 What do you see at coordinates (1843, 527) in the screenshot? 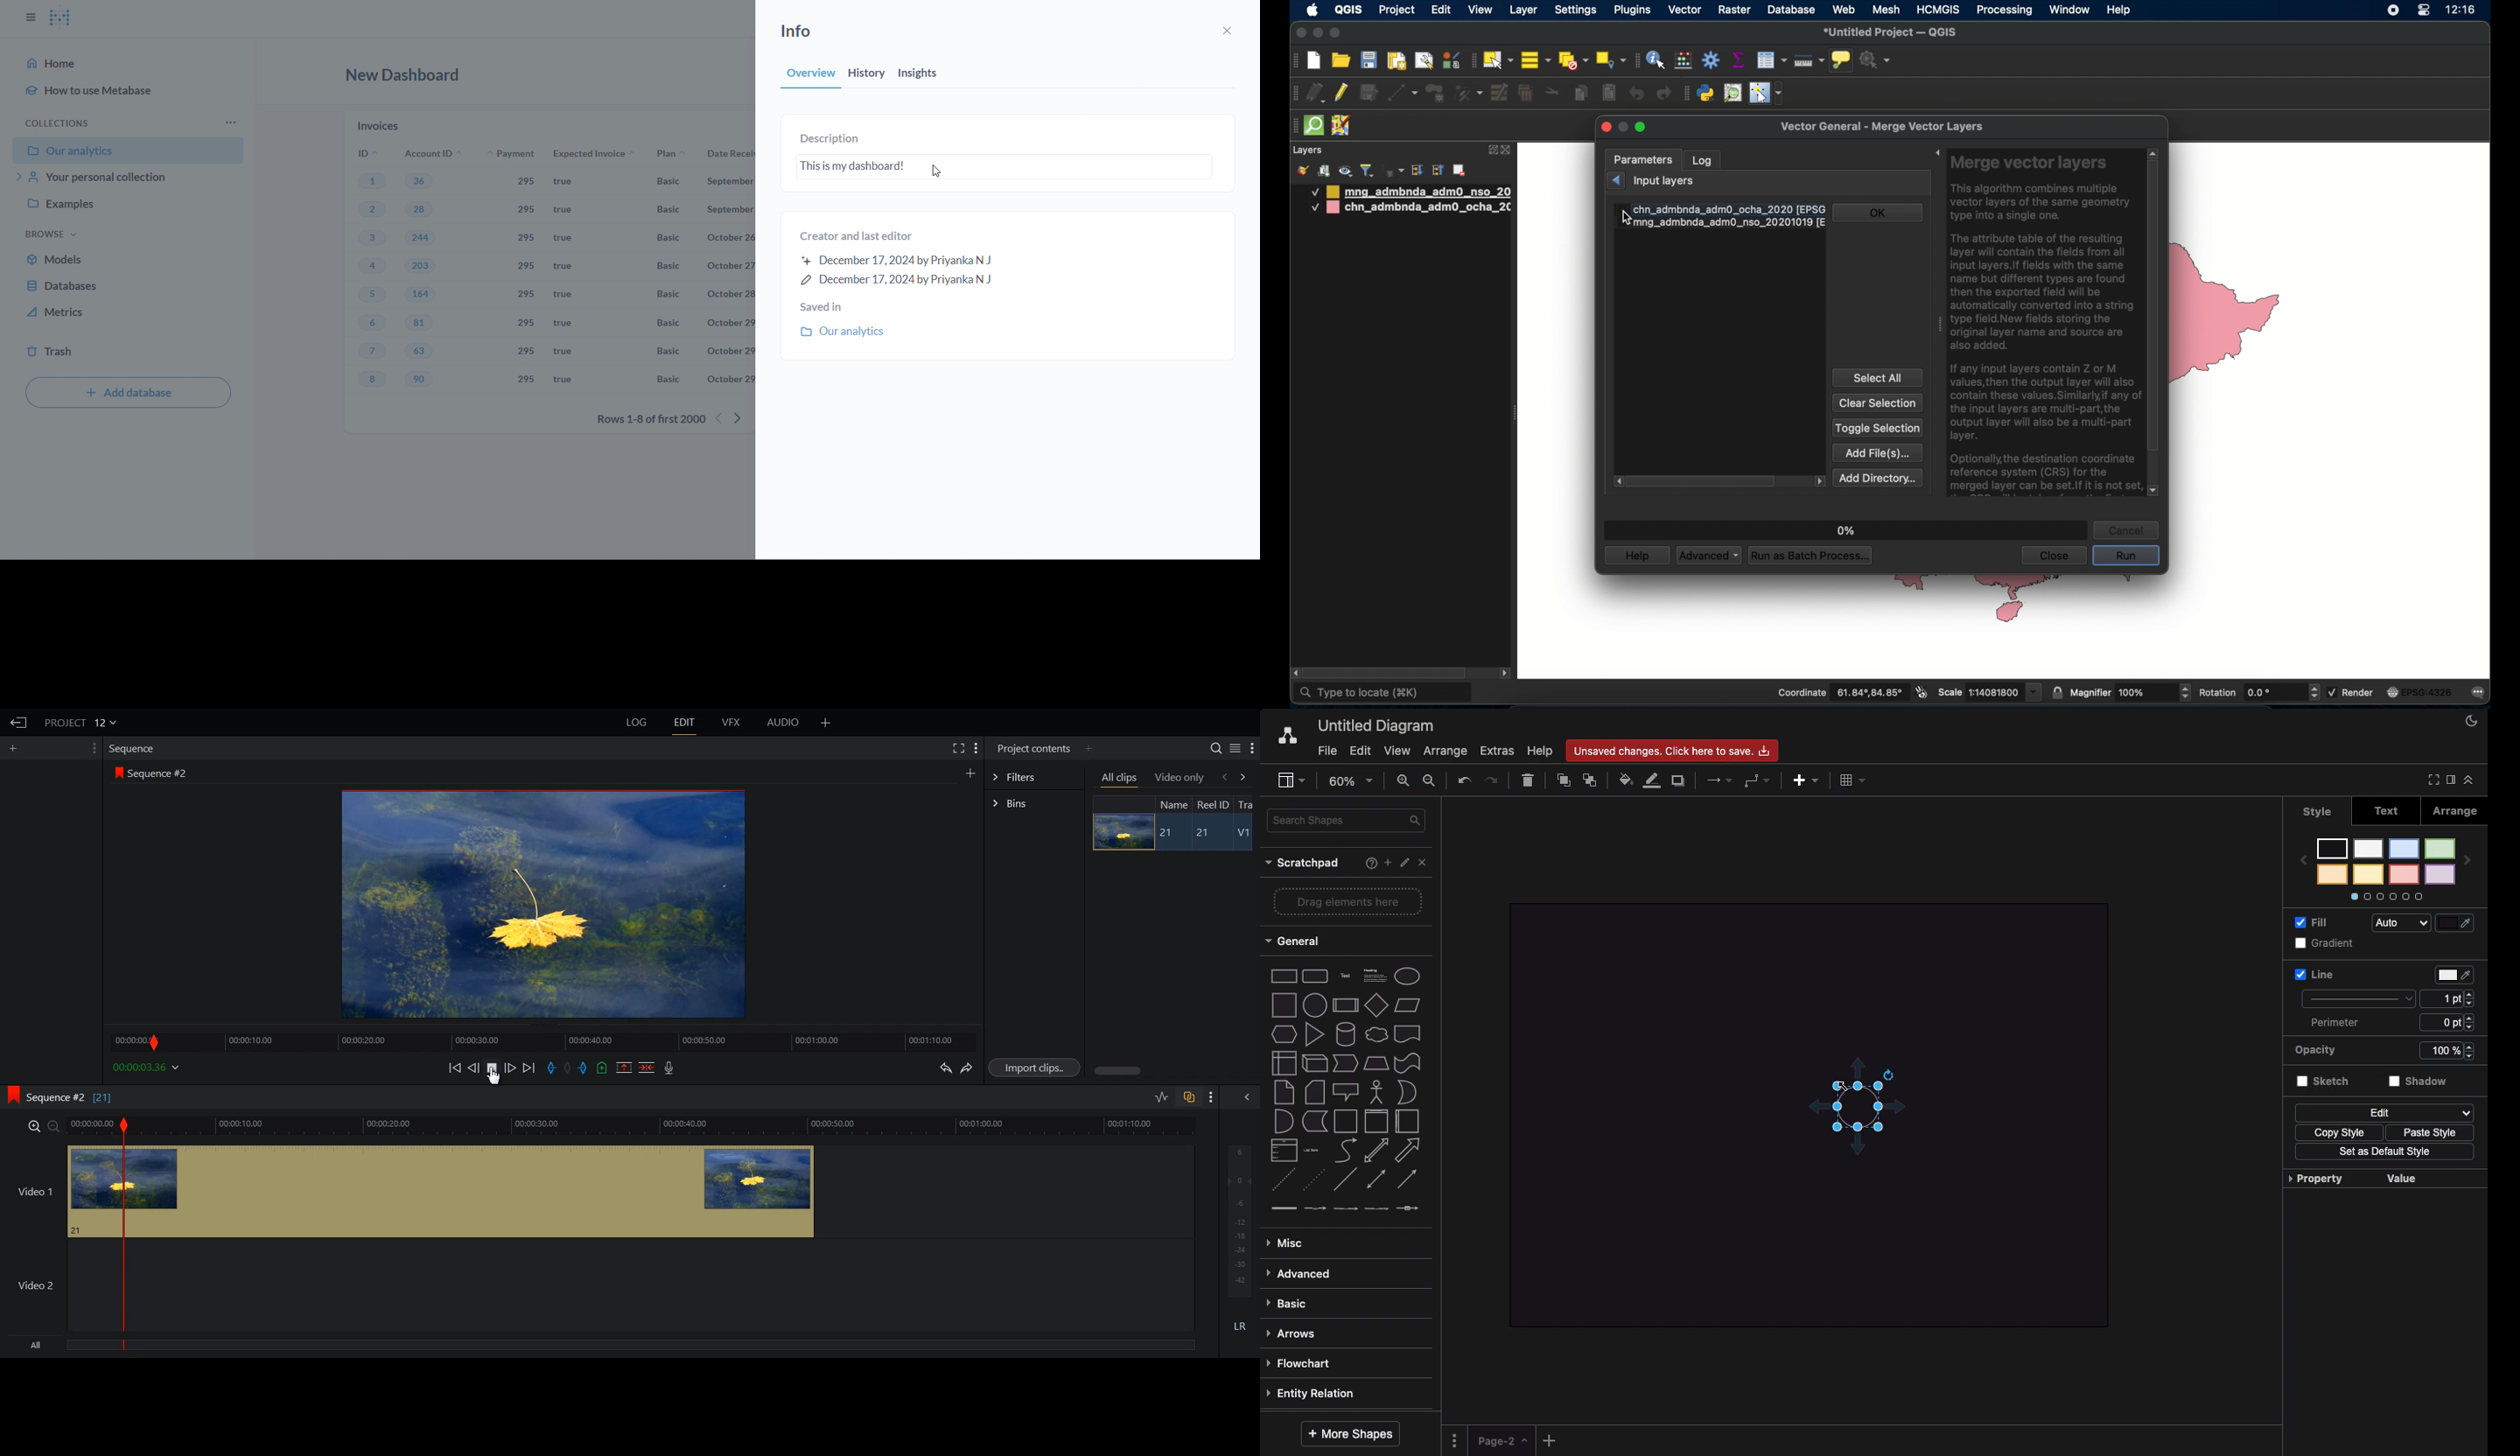
I see `0%` at bounding box center [1843, 527].